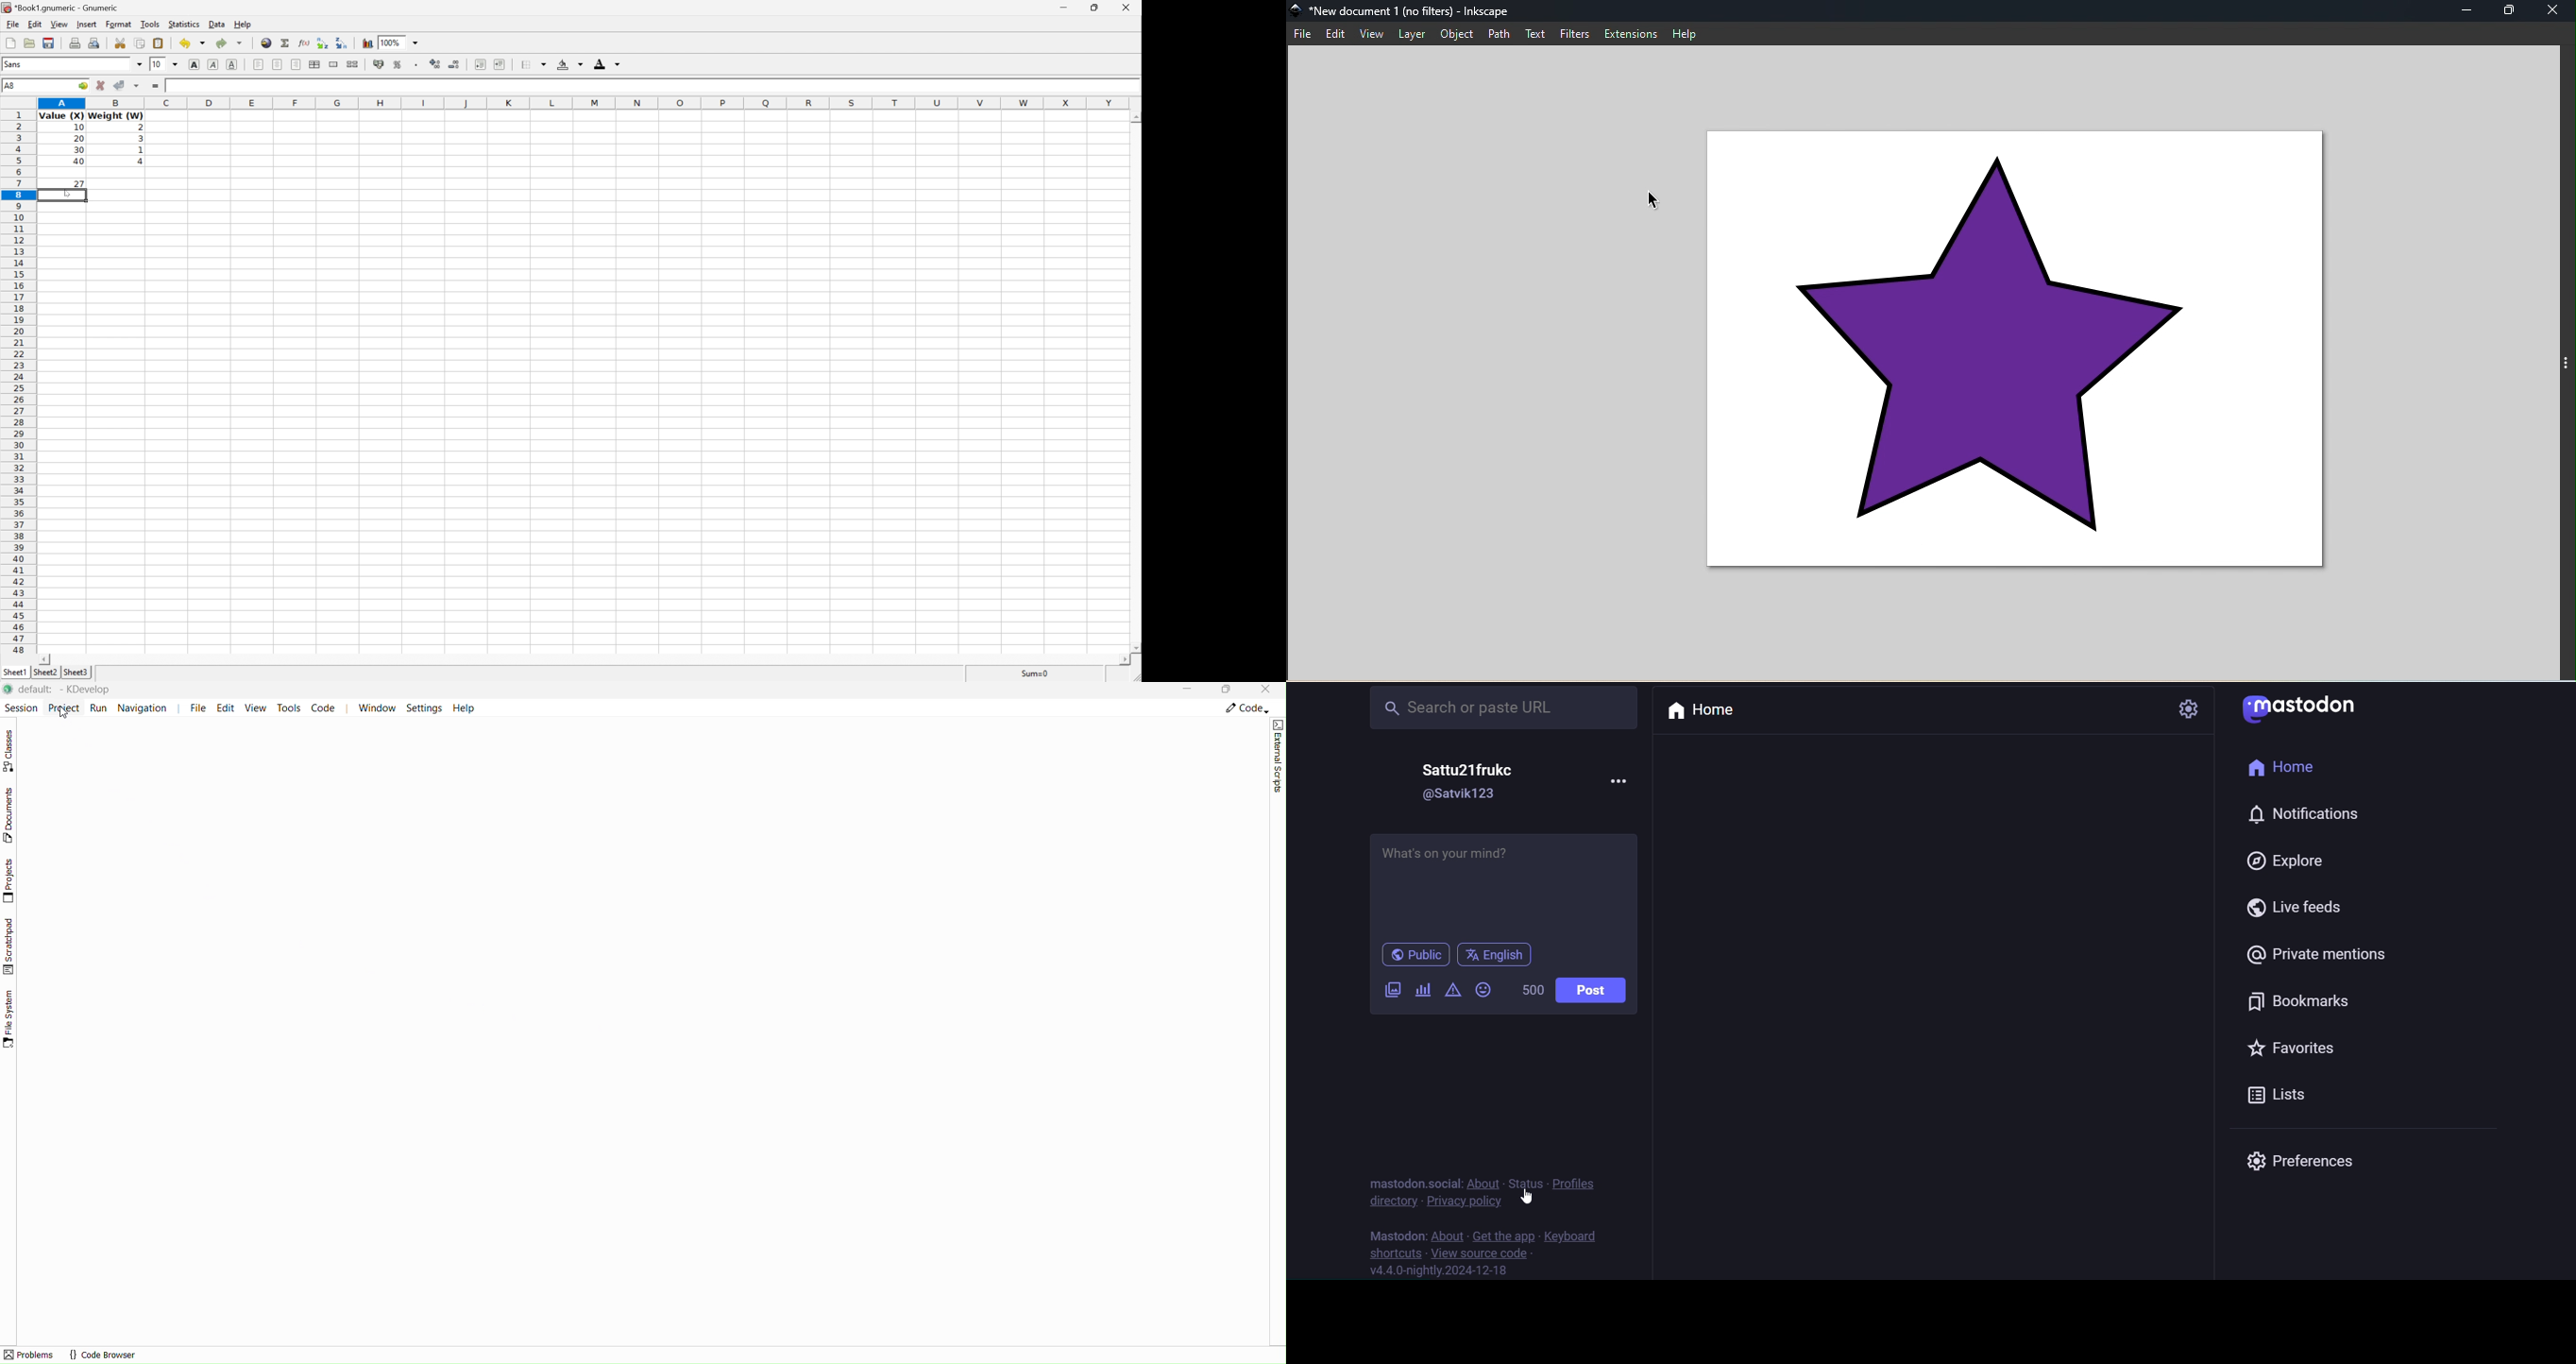  Describe the element at coordinates (1661, 203) in the screenshot. I see `Cursor` at that location.